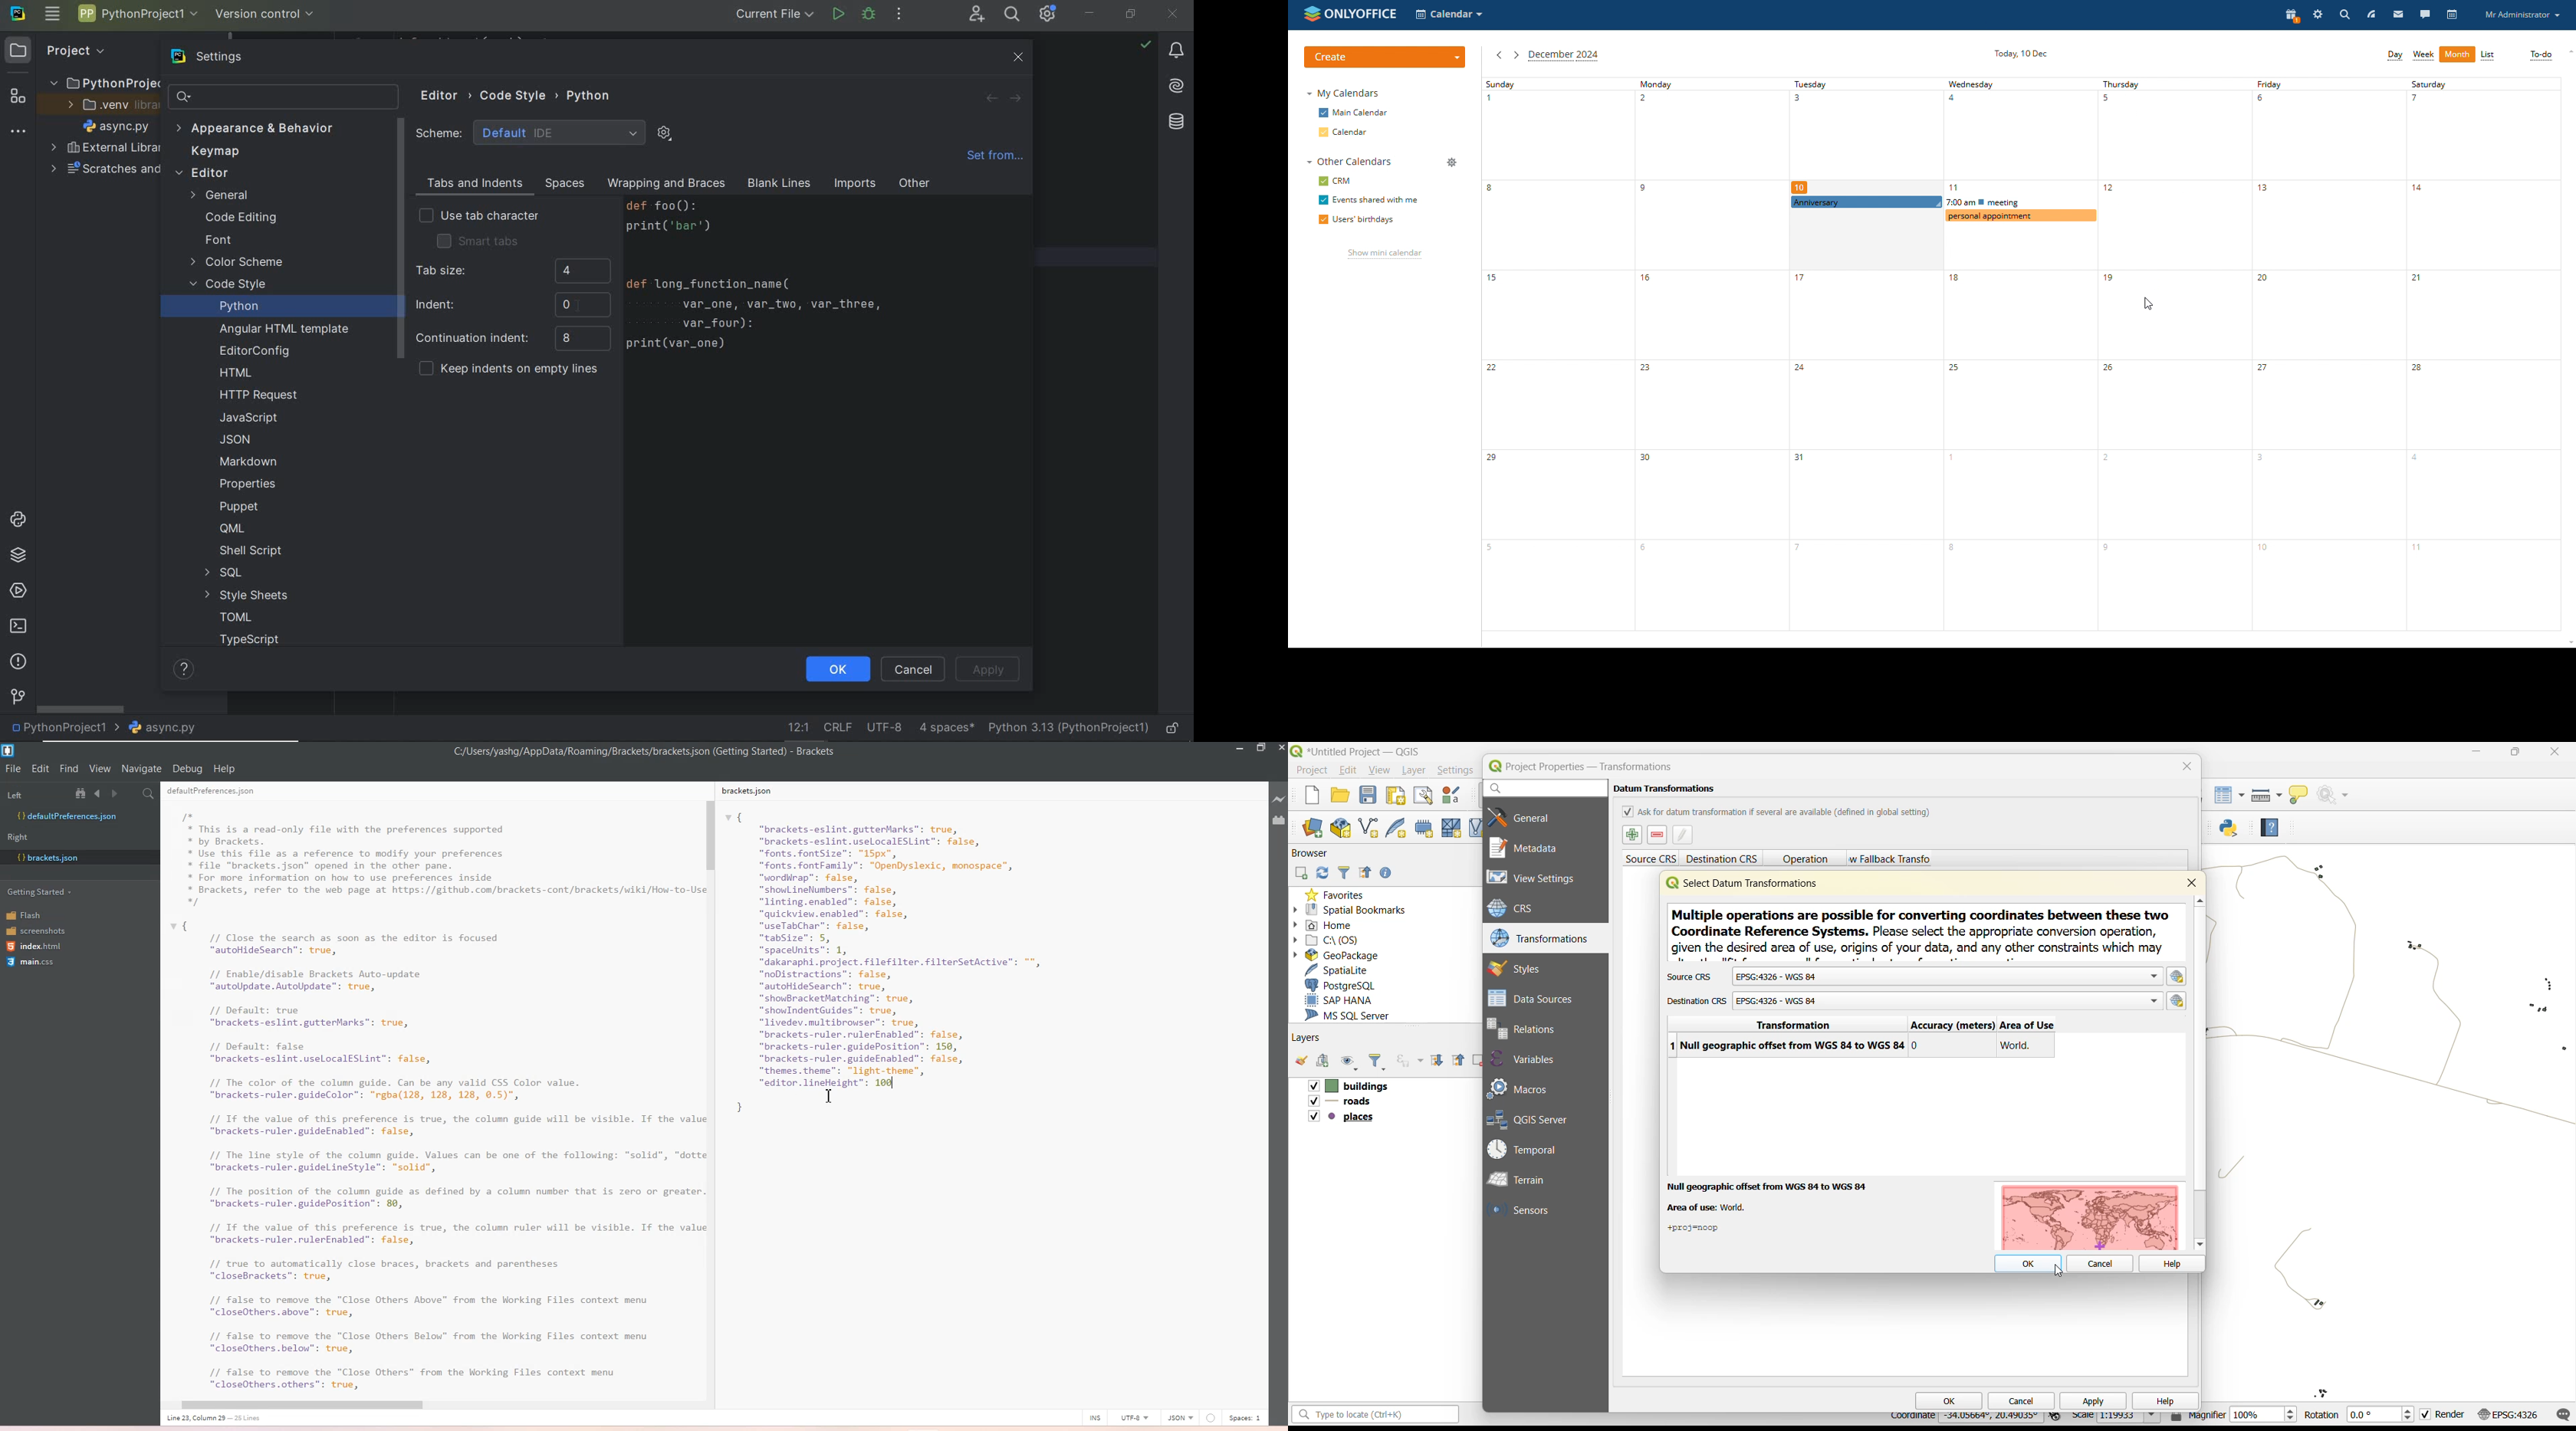 The height and width of the screenshot is (1456, 2576). Describe the element at coordinates (2089, 1216) in the screenshot. I see `map` at that location.